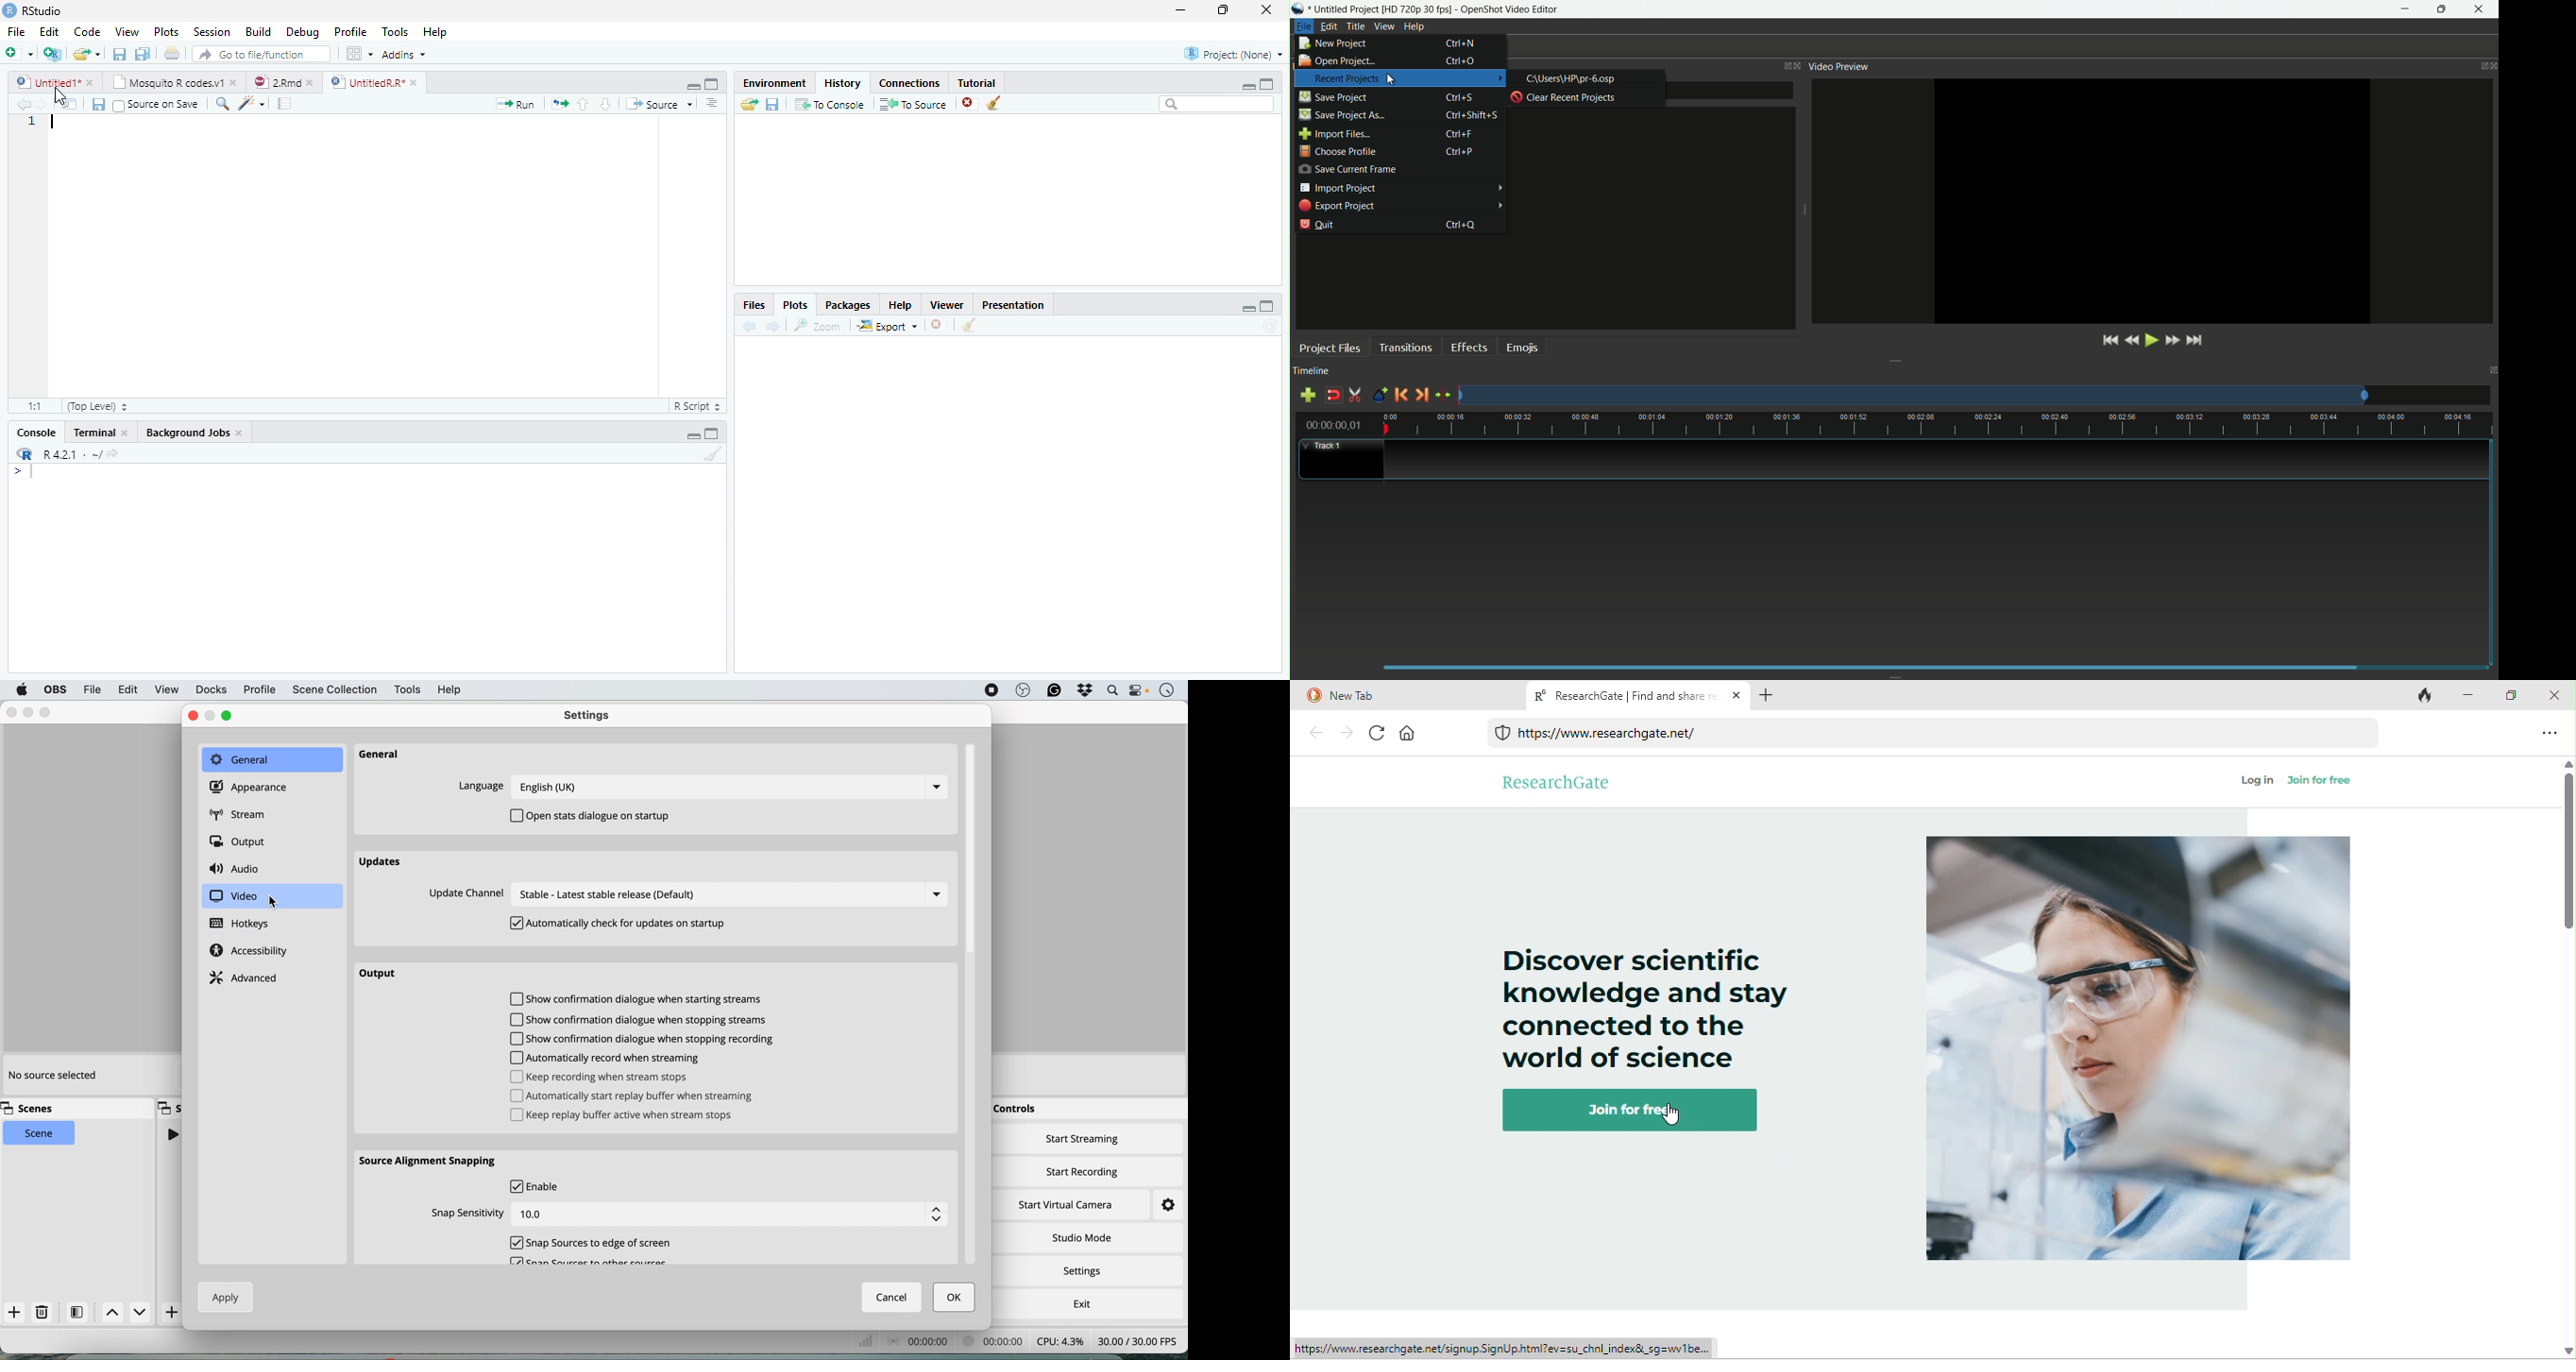 This screenshot has width=2576, height=1372. I want to click on Load history from an existing file, so click(749, 105).